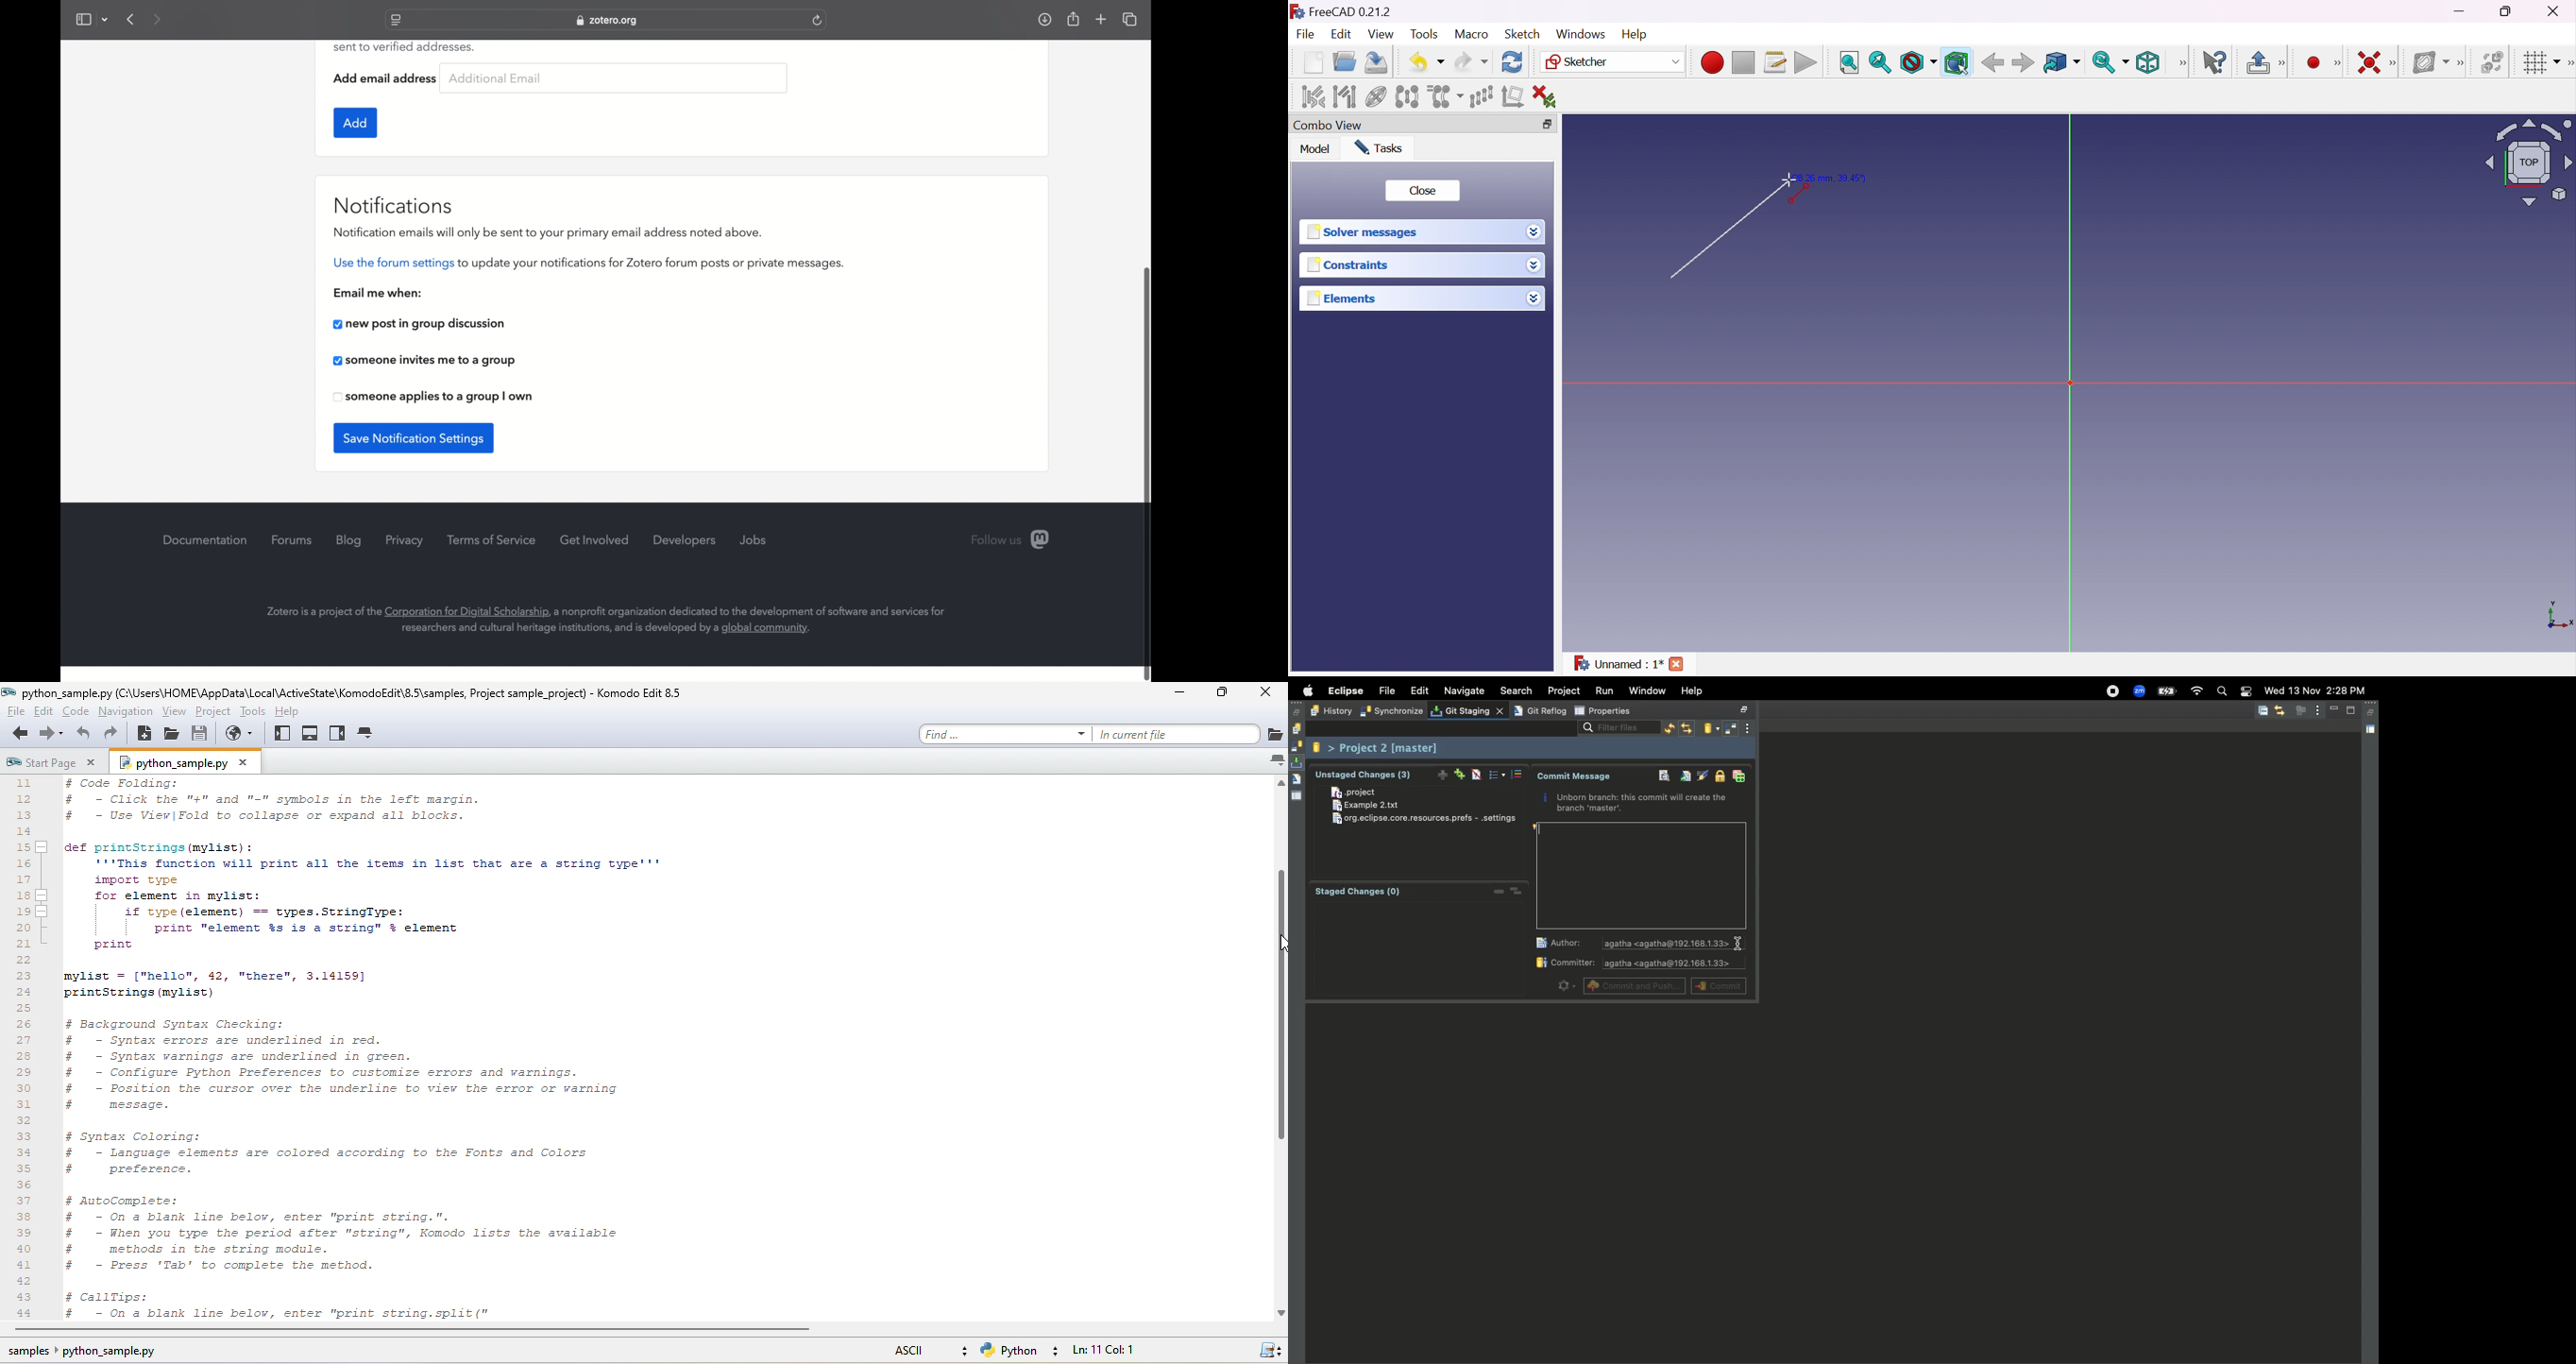 This screenshot has height=1372, width=2576. What do you see at coordinates (1330, 712) in the screenshot?
I see `History` at bounding box center [1330, 712].